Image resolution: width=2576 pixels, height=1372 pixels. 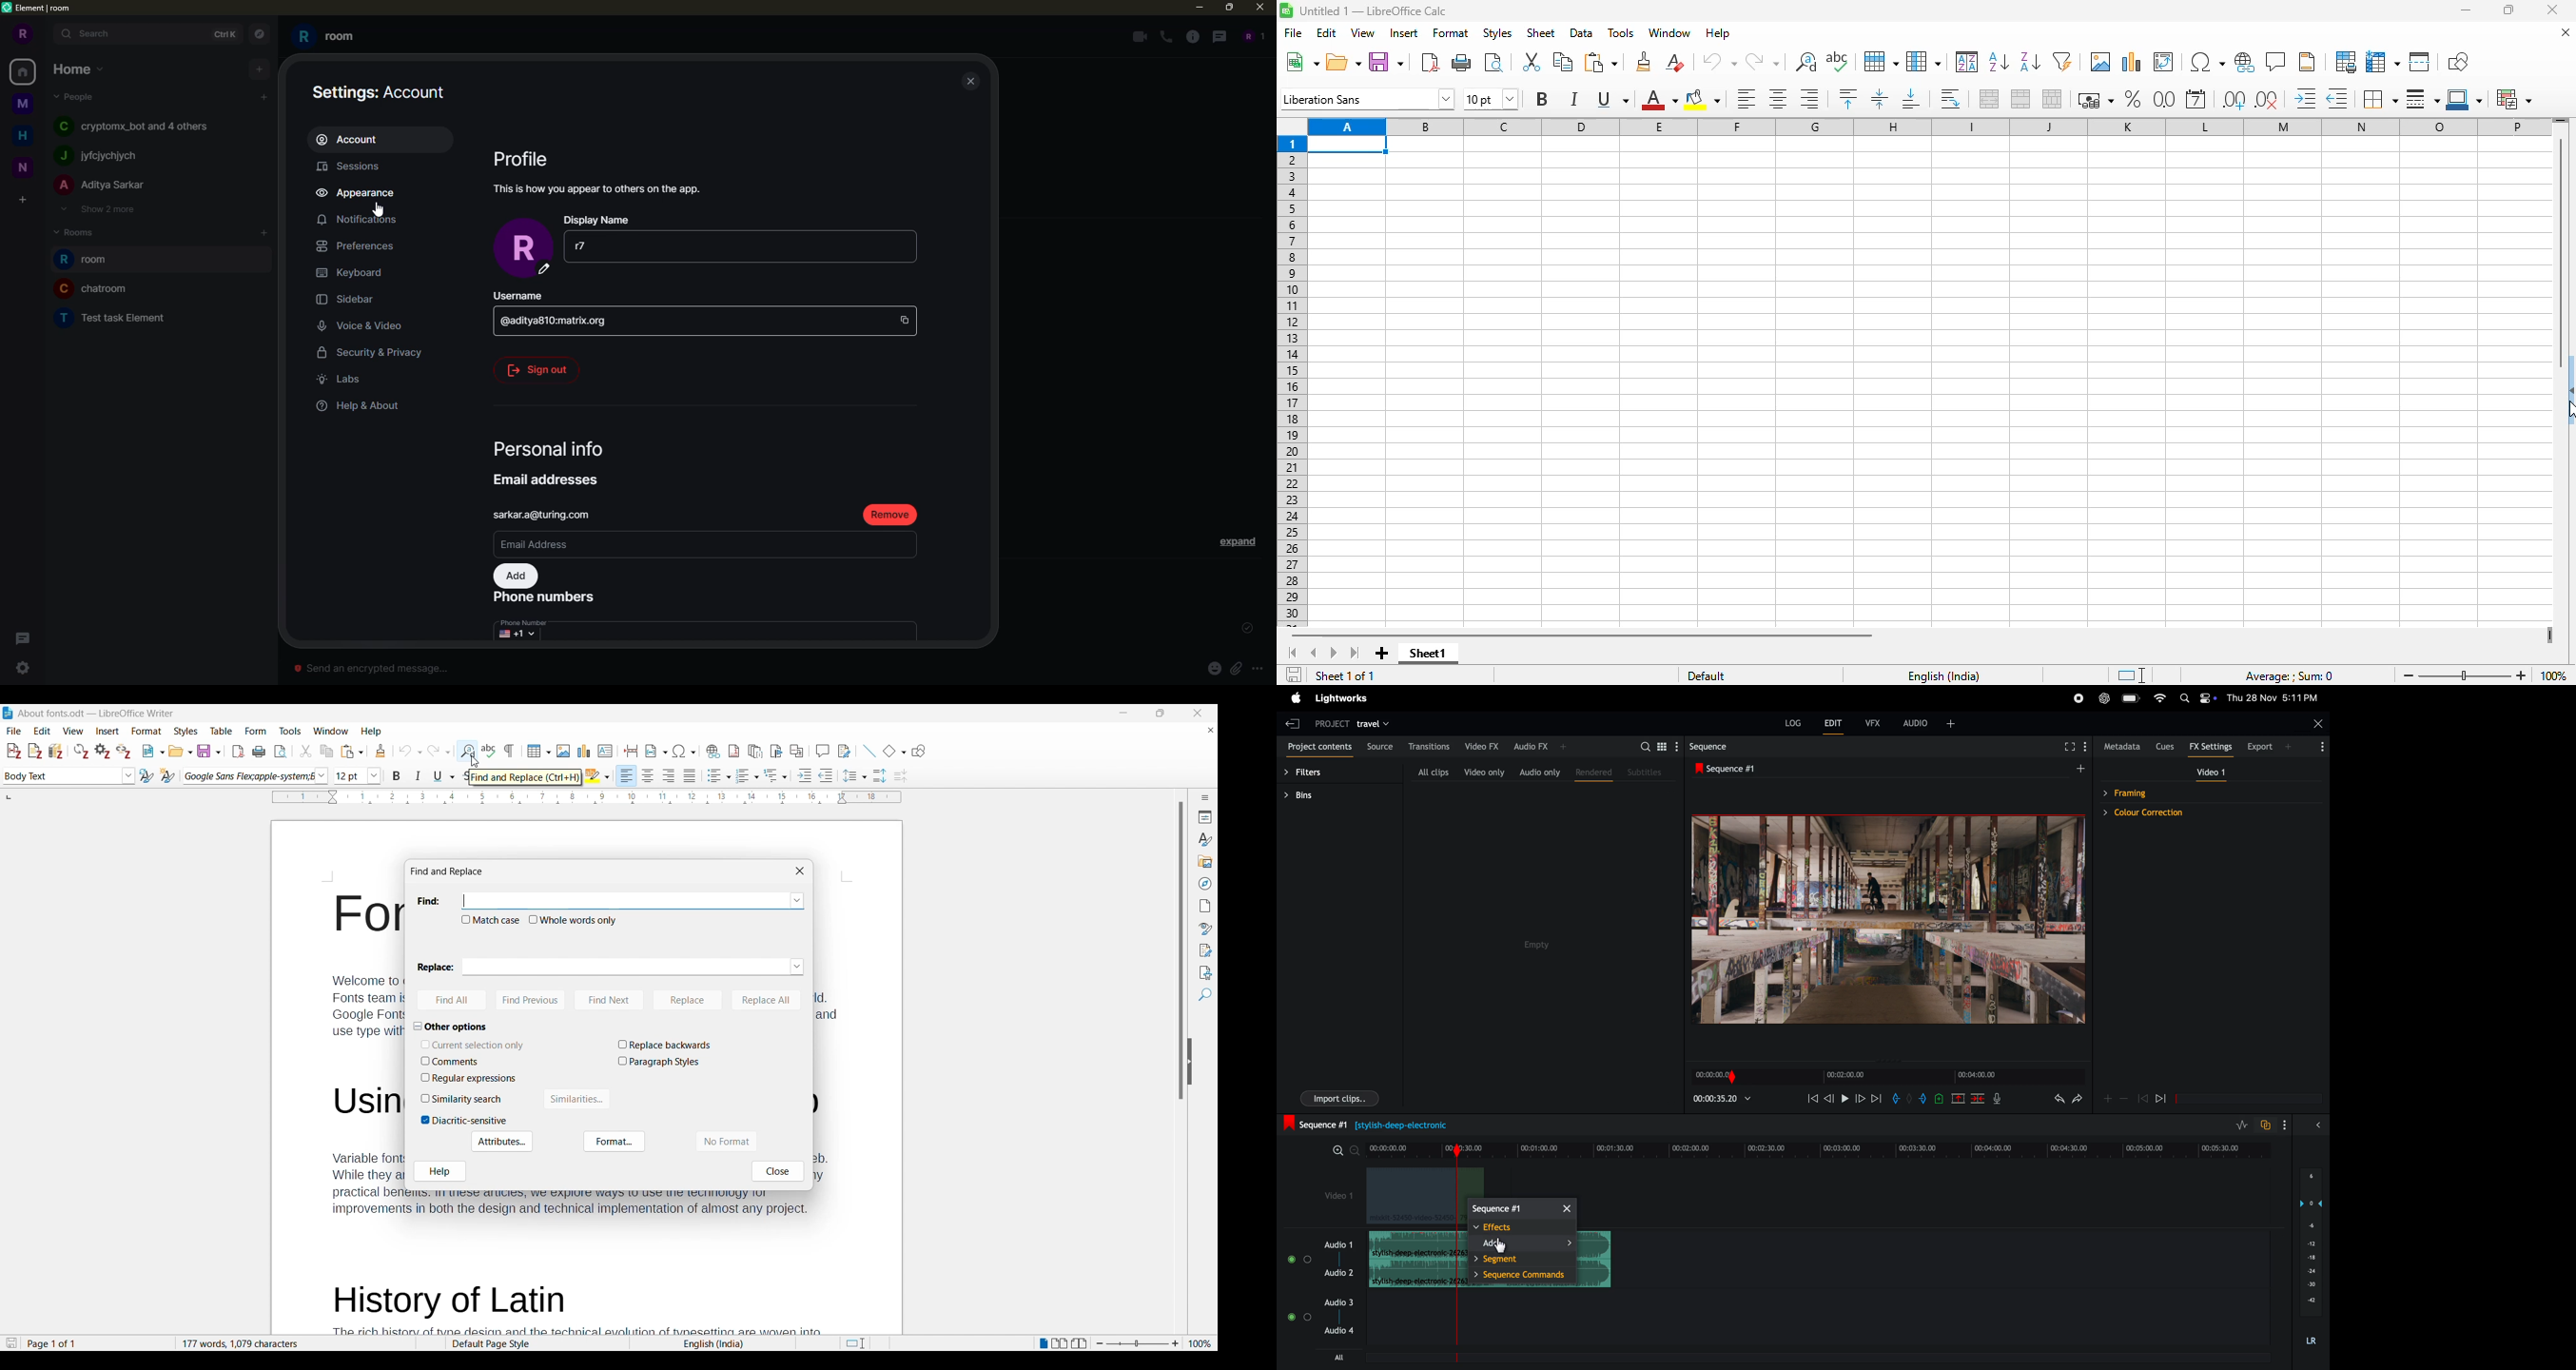 What do you see at coordinates (1564, 61) in the screenshot?
I see `copy` at bounding box center [1564, 61].